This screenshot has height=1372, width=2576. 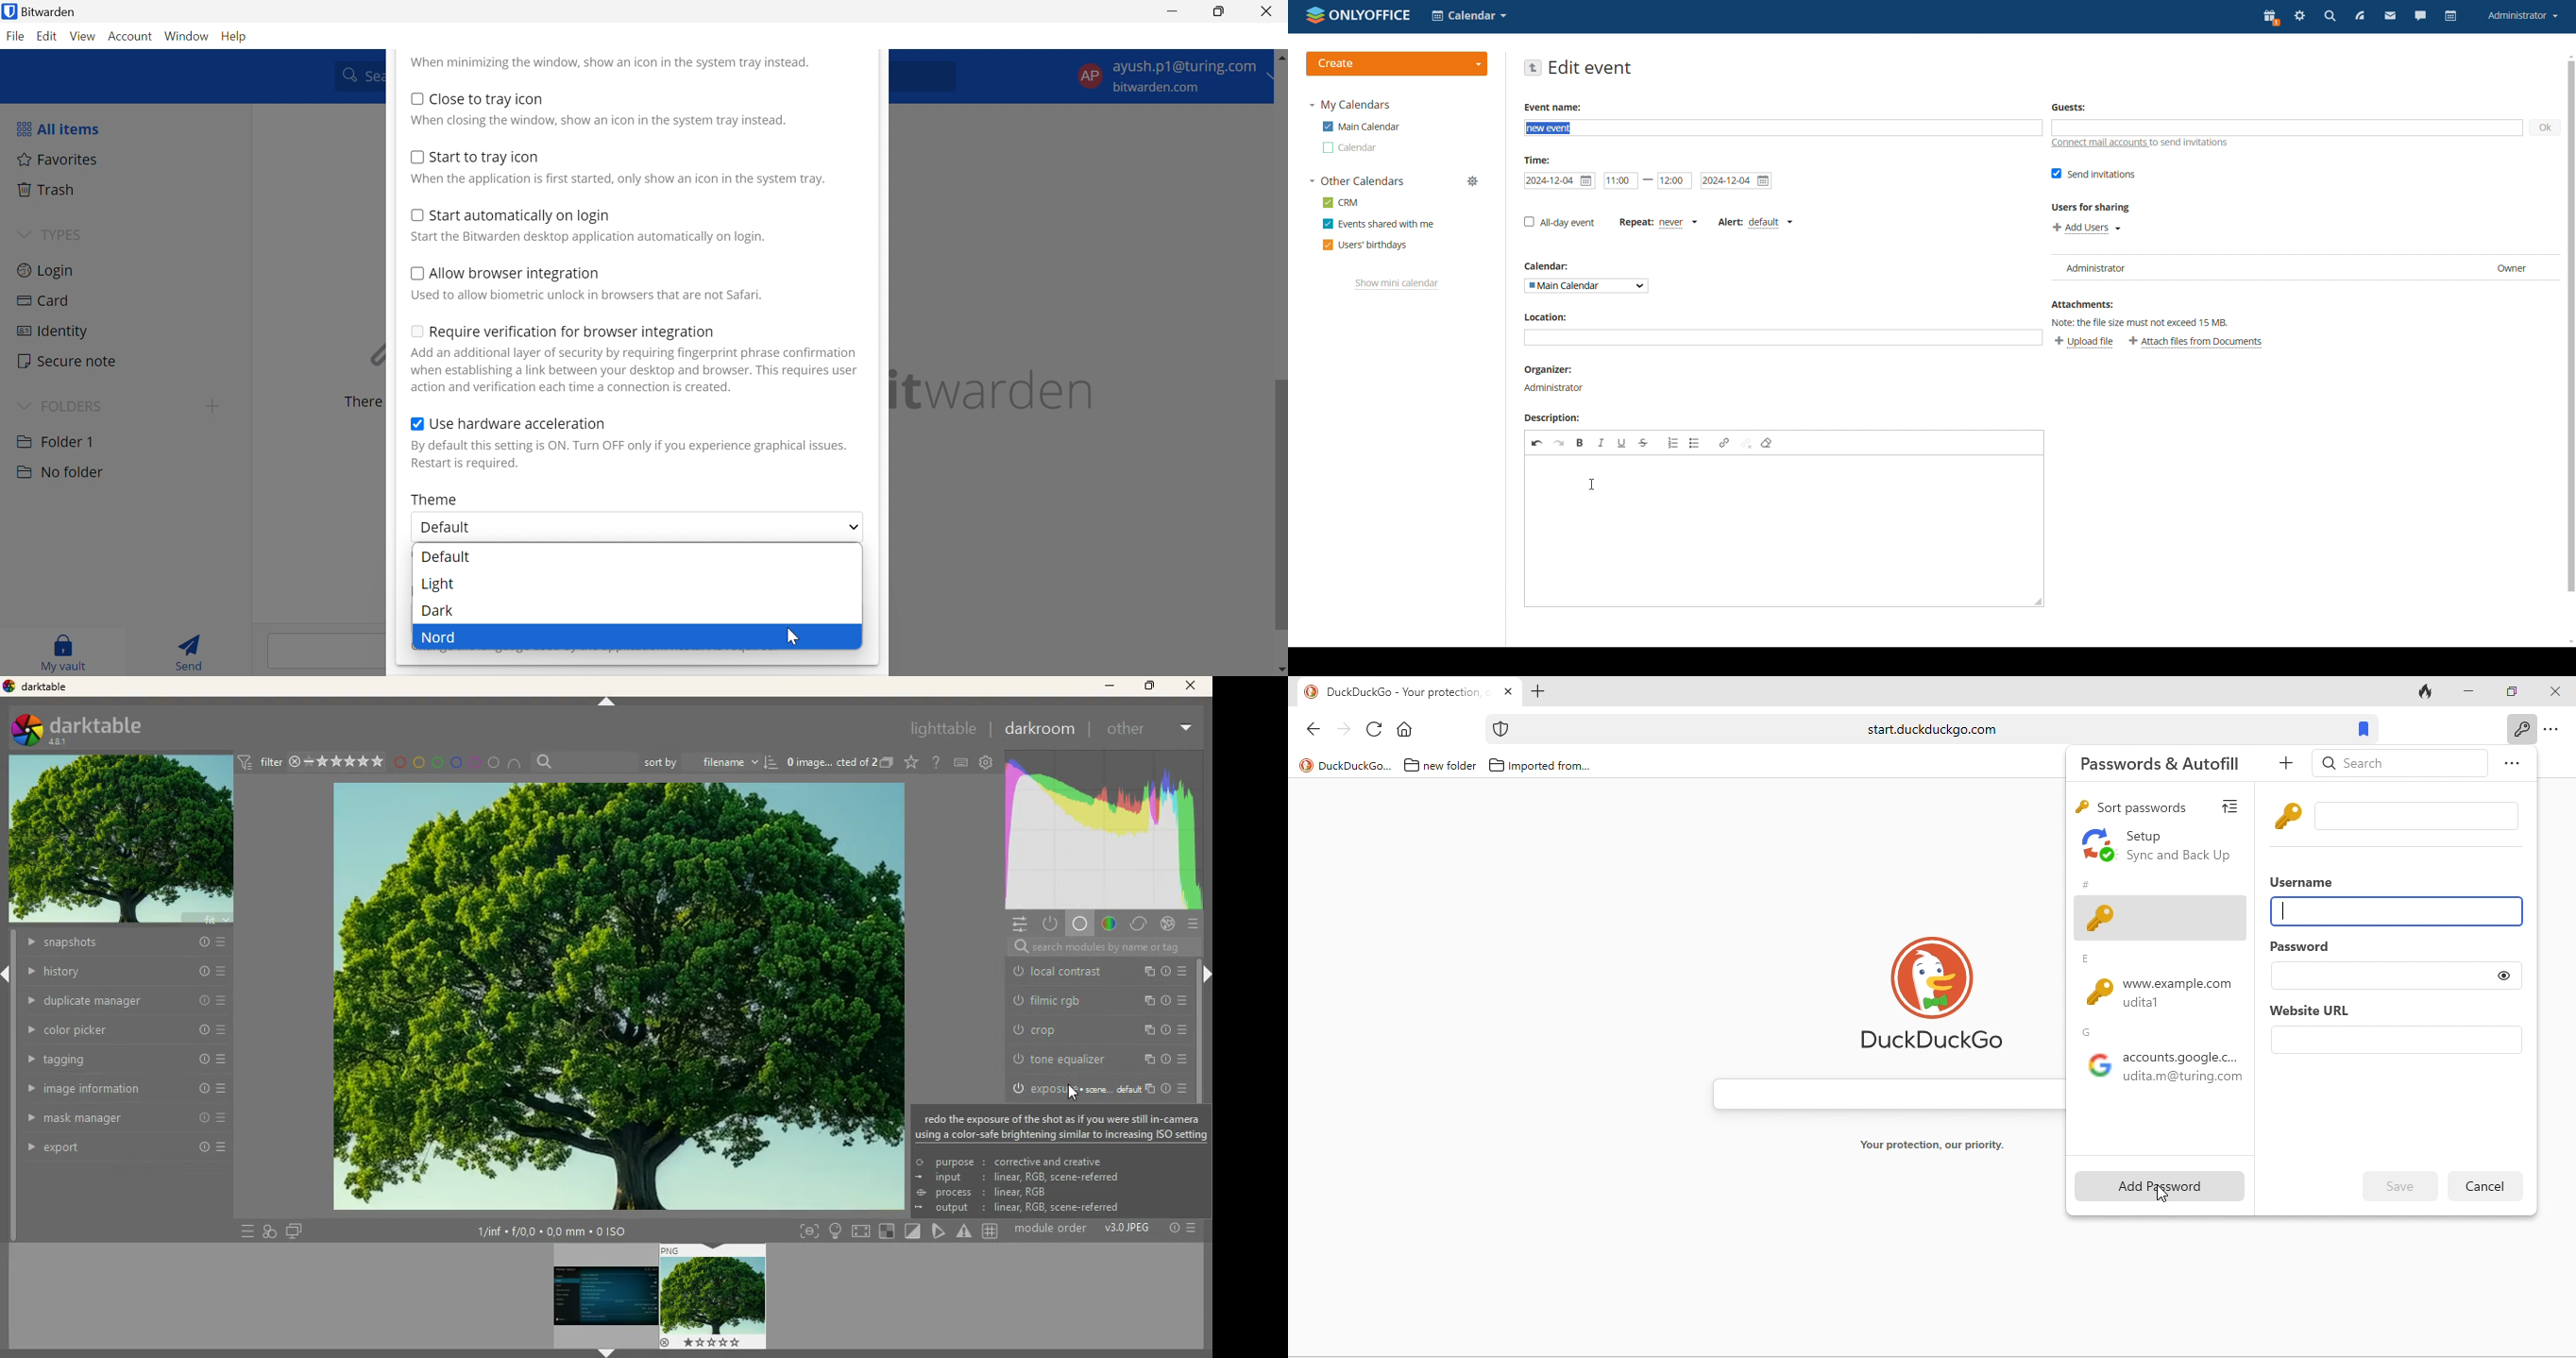 I want to click on change, so click(x=1183, y=1028).